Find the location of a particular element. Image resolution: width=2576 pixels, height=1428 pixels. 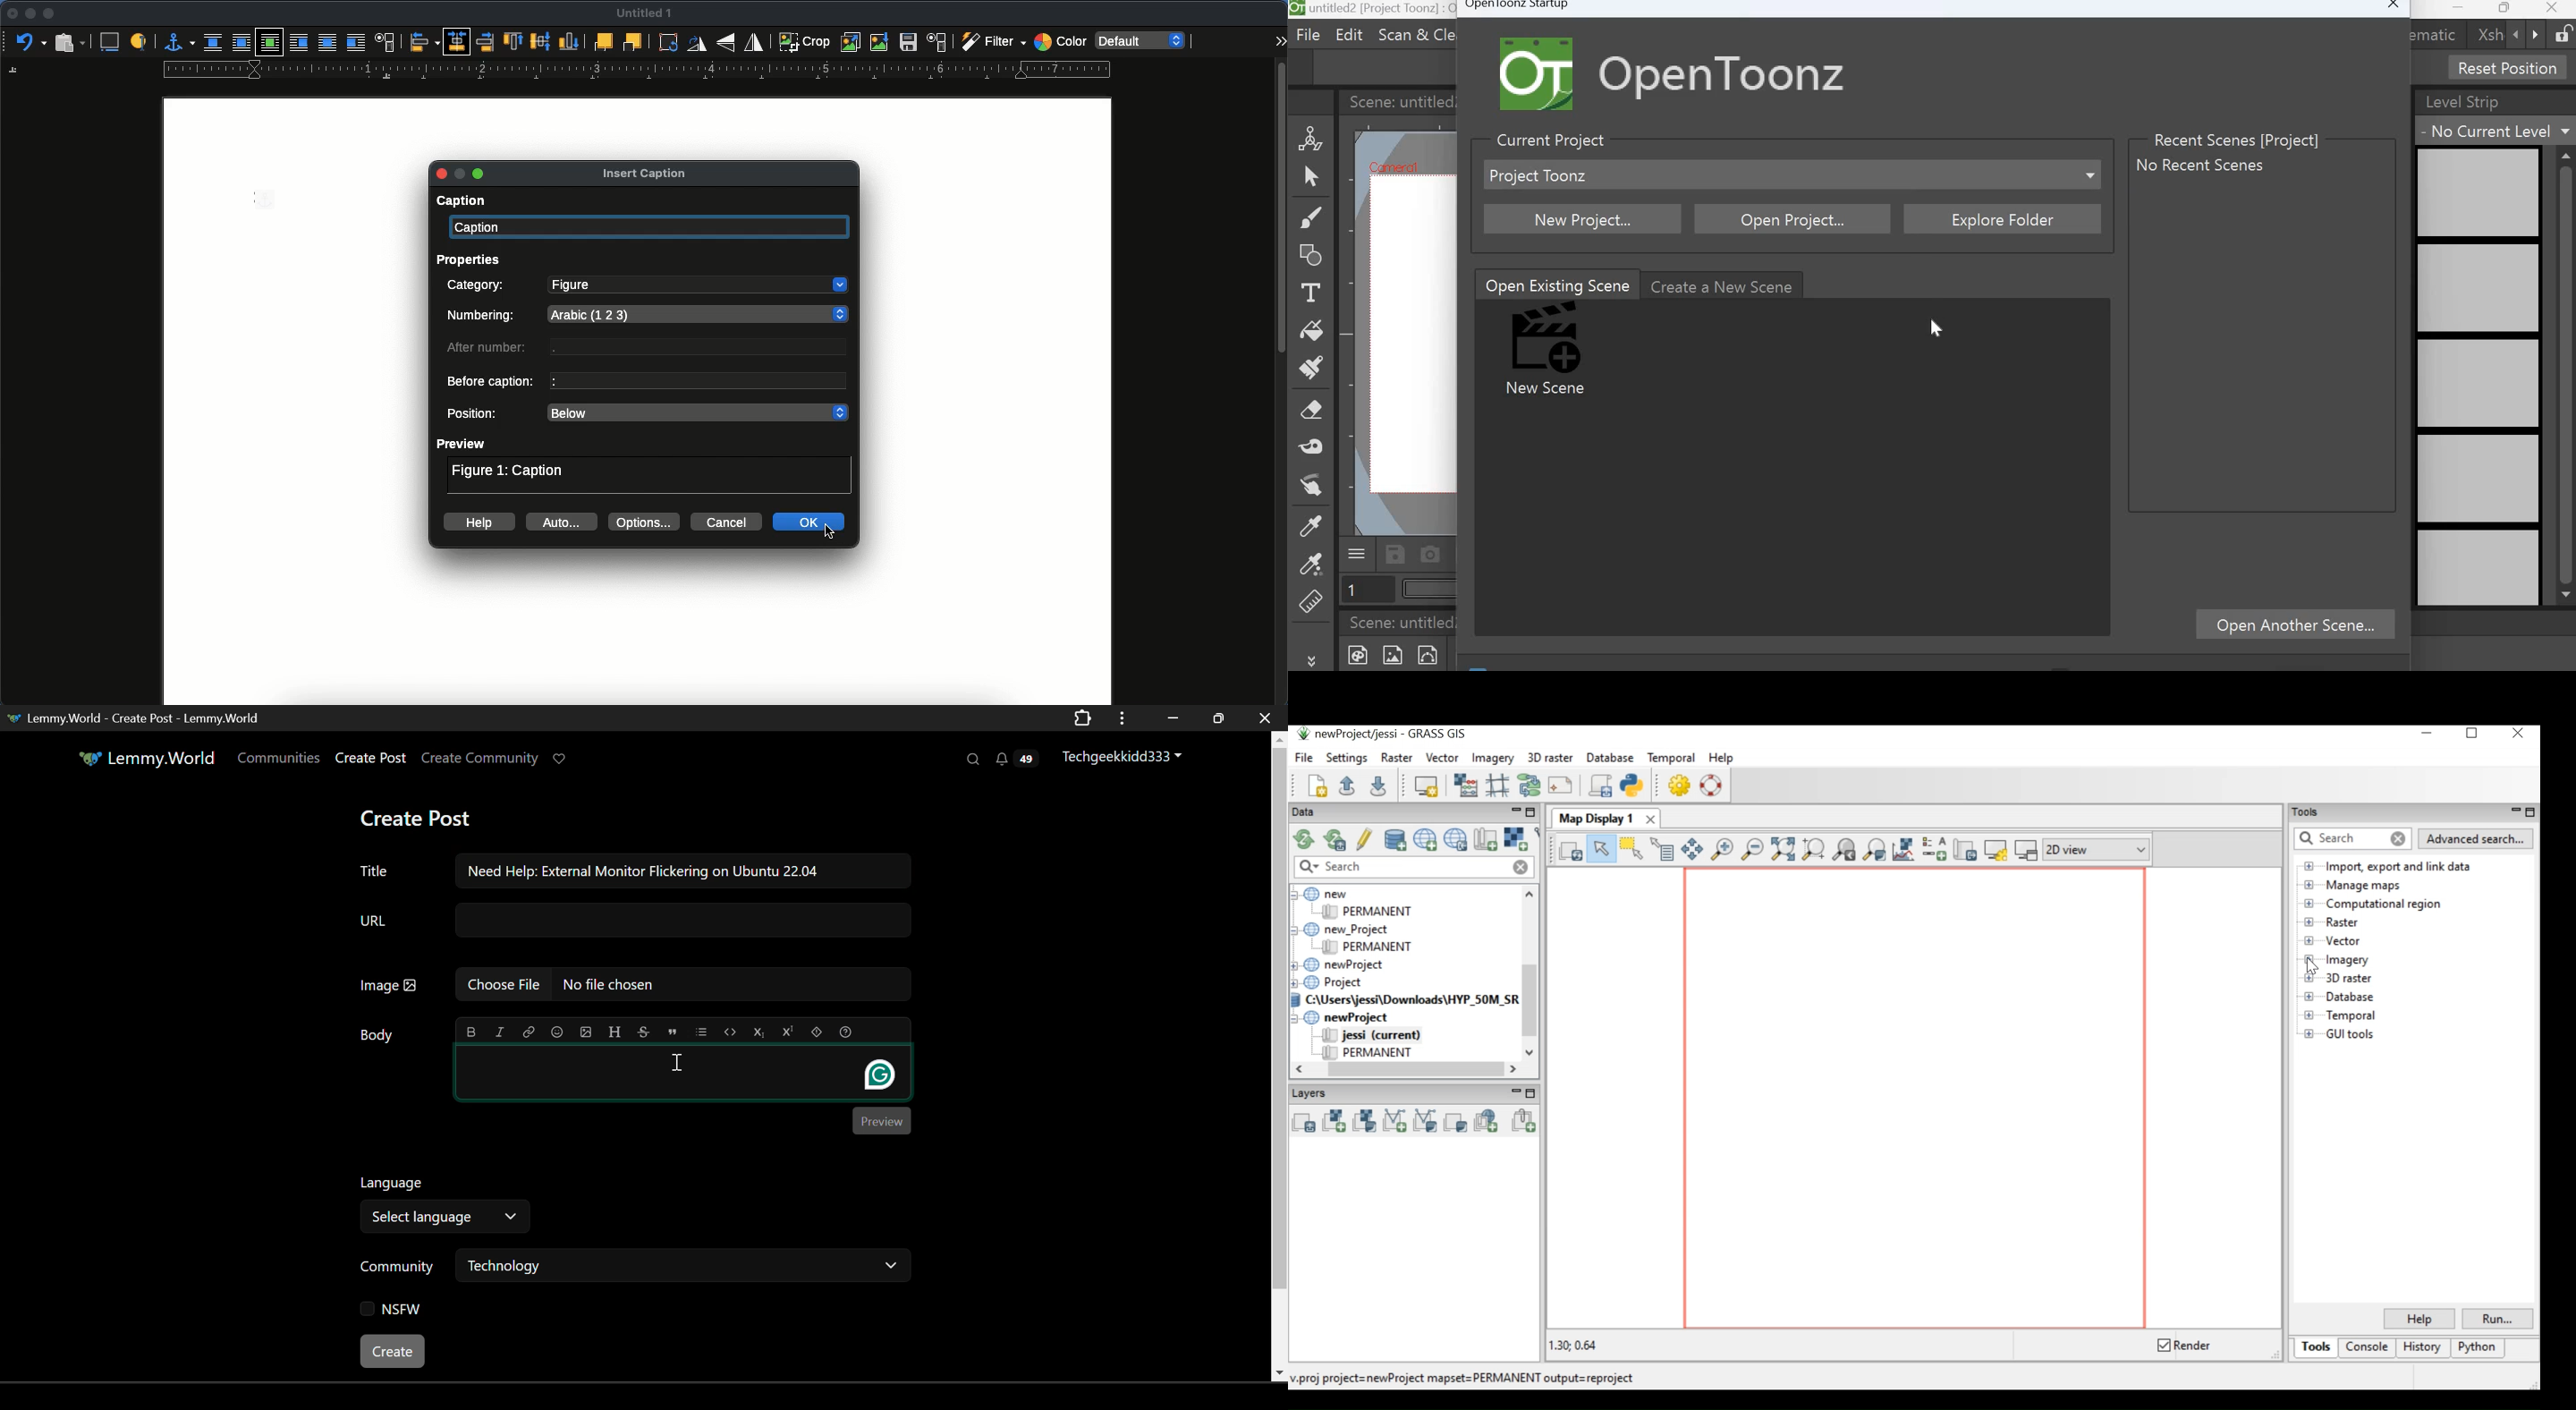

options is located at coordinates (647, 522).